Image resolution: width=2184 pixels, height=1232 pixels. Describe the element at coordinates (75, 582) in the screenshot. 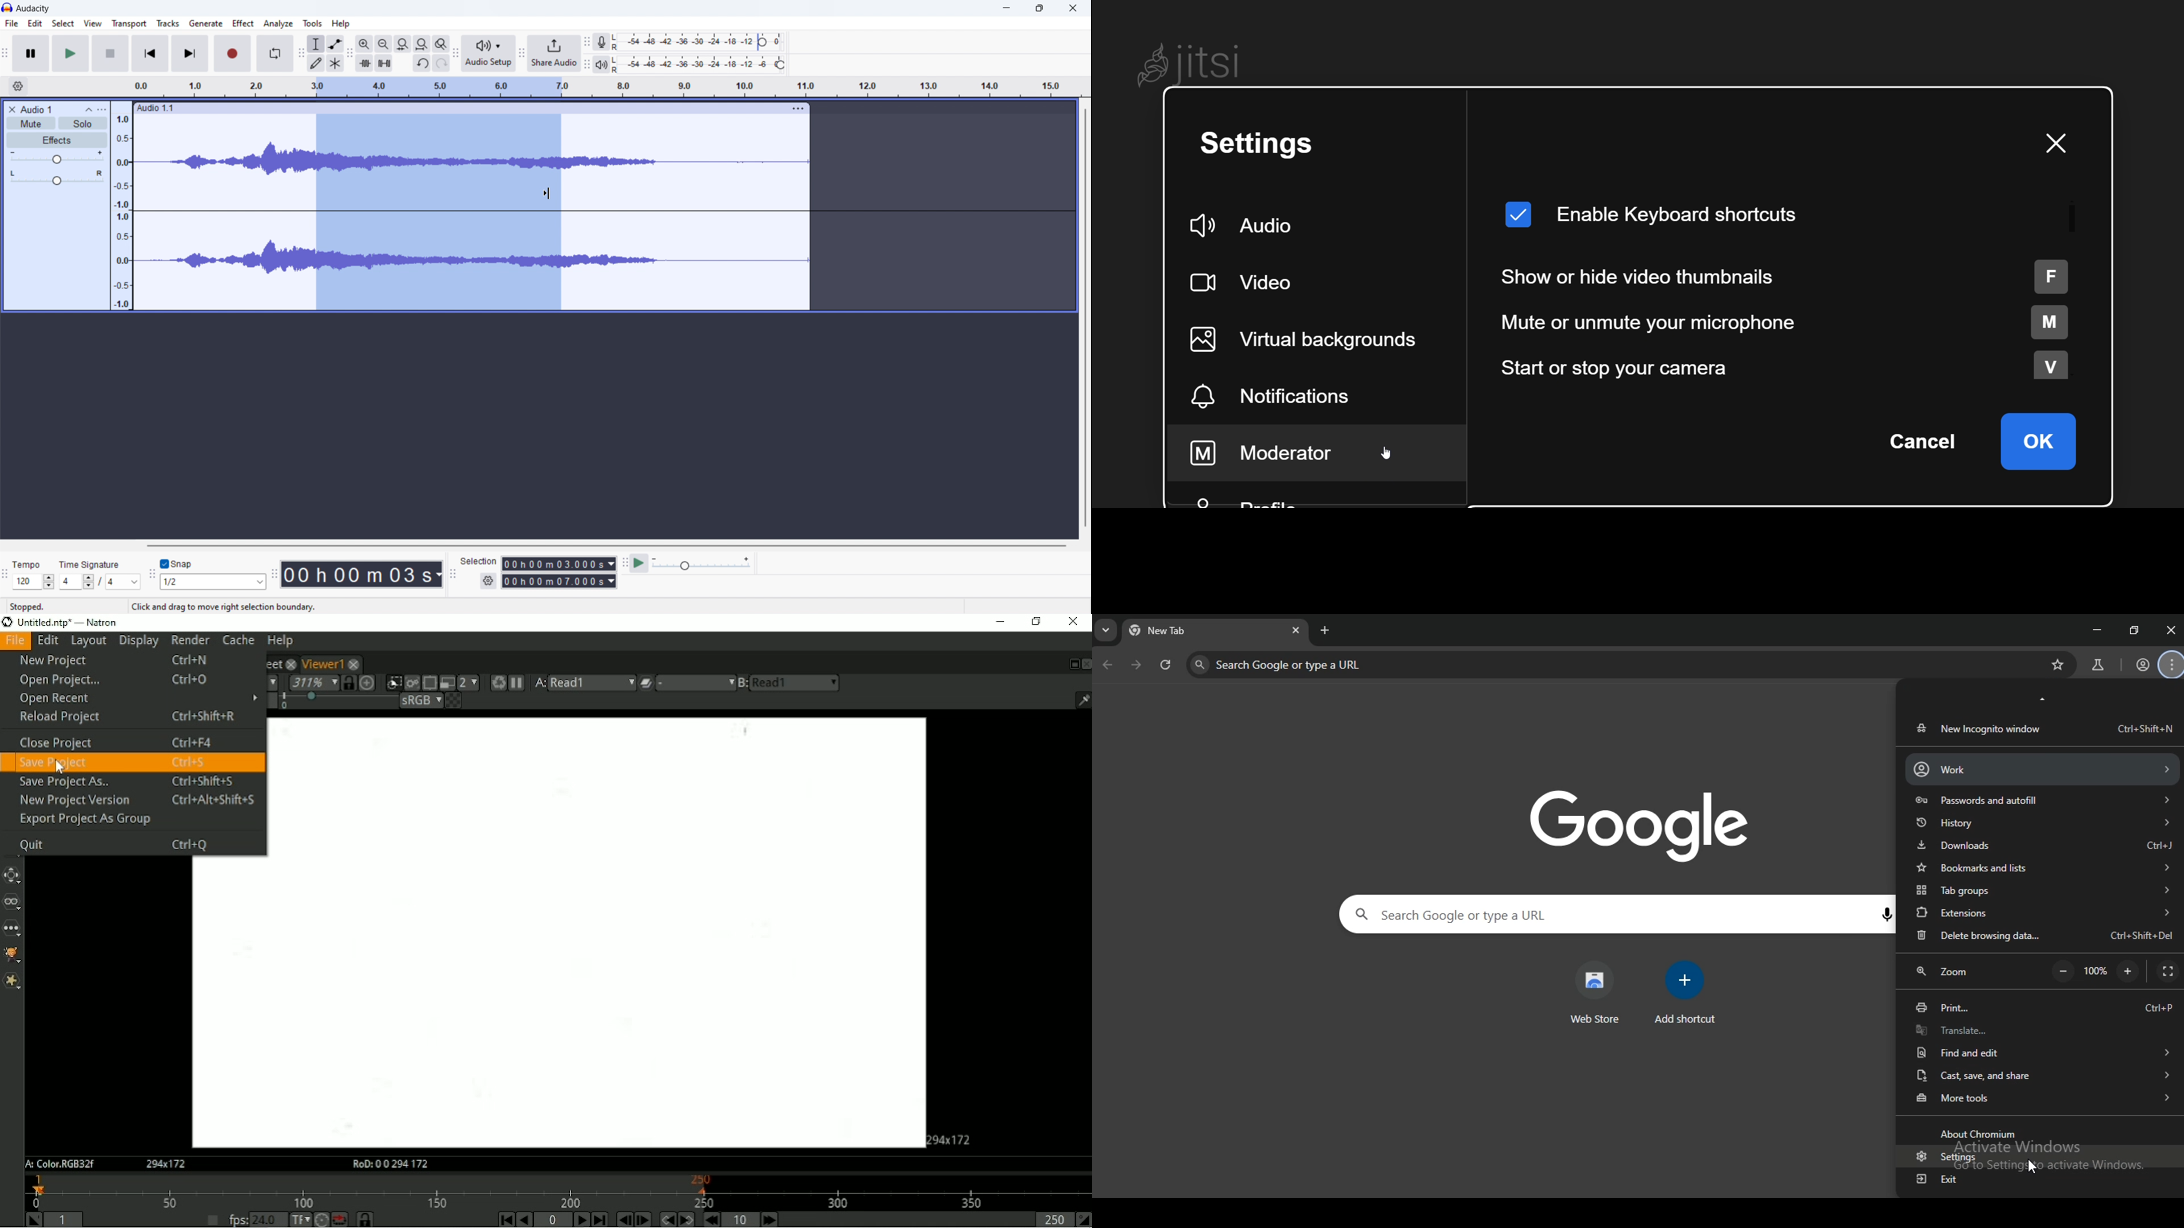

I see `4` at that location.